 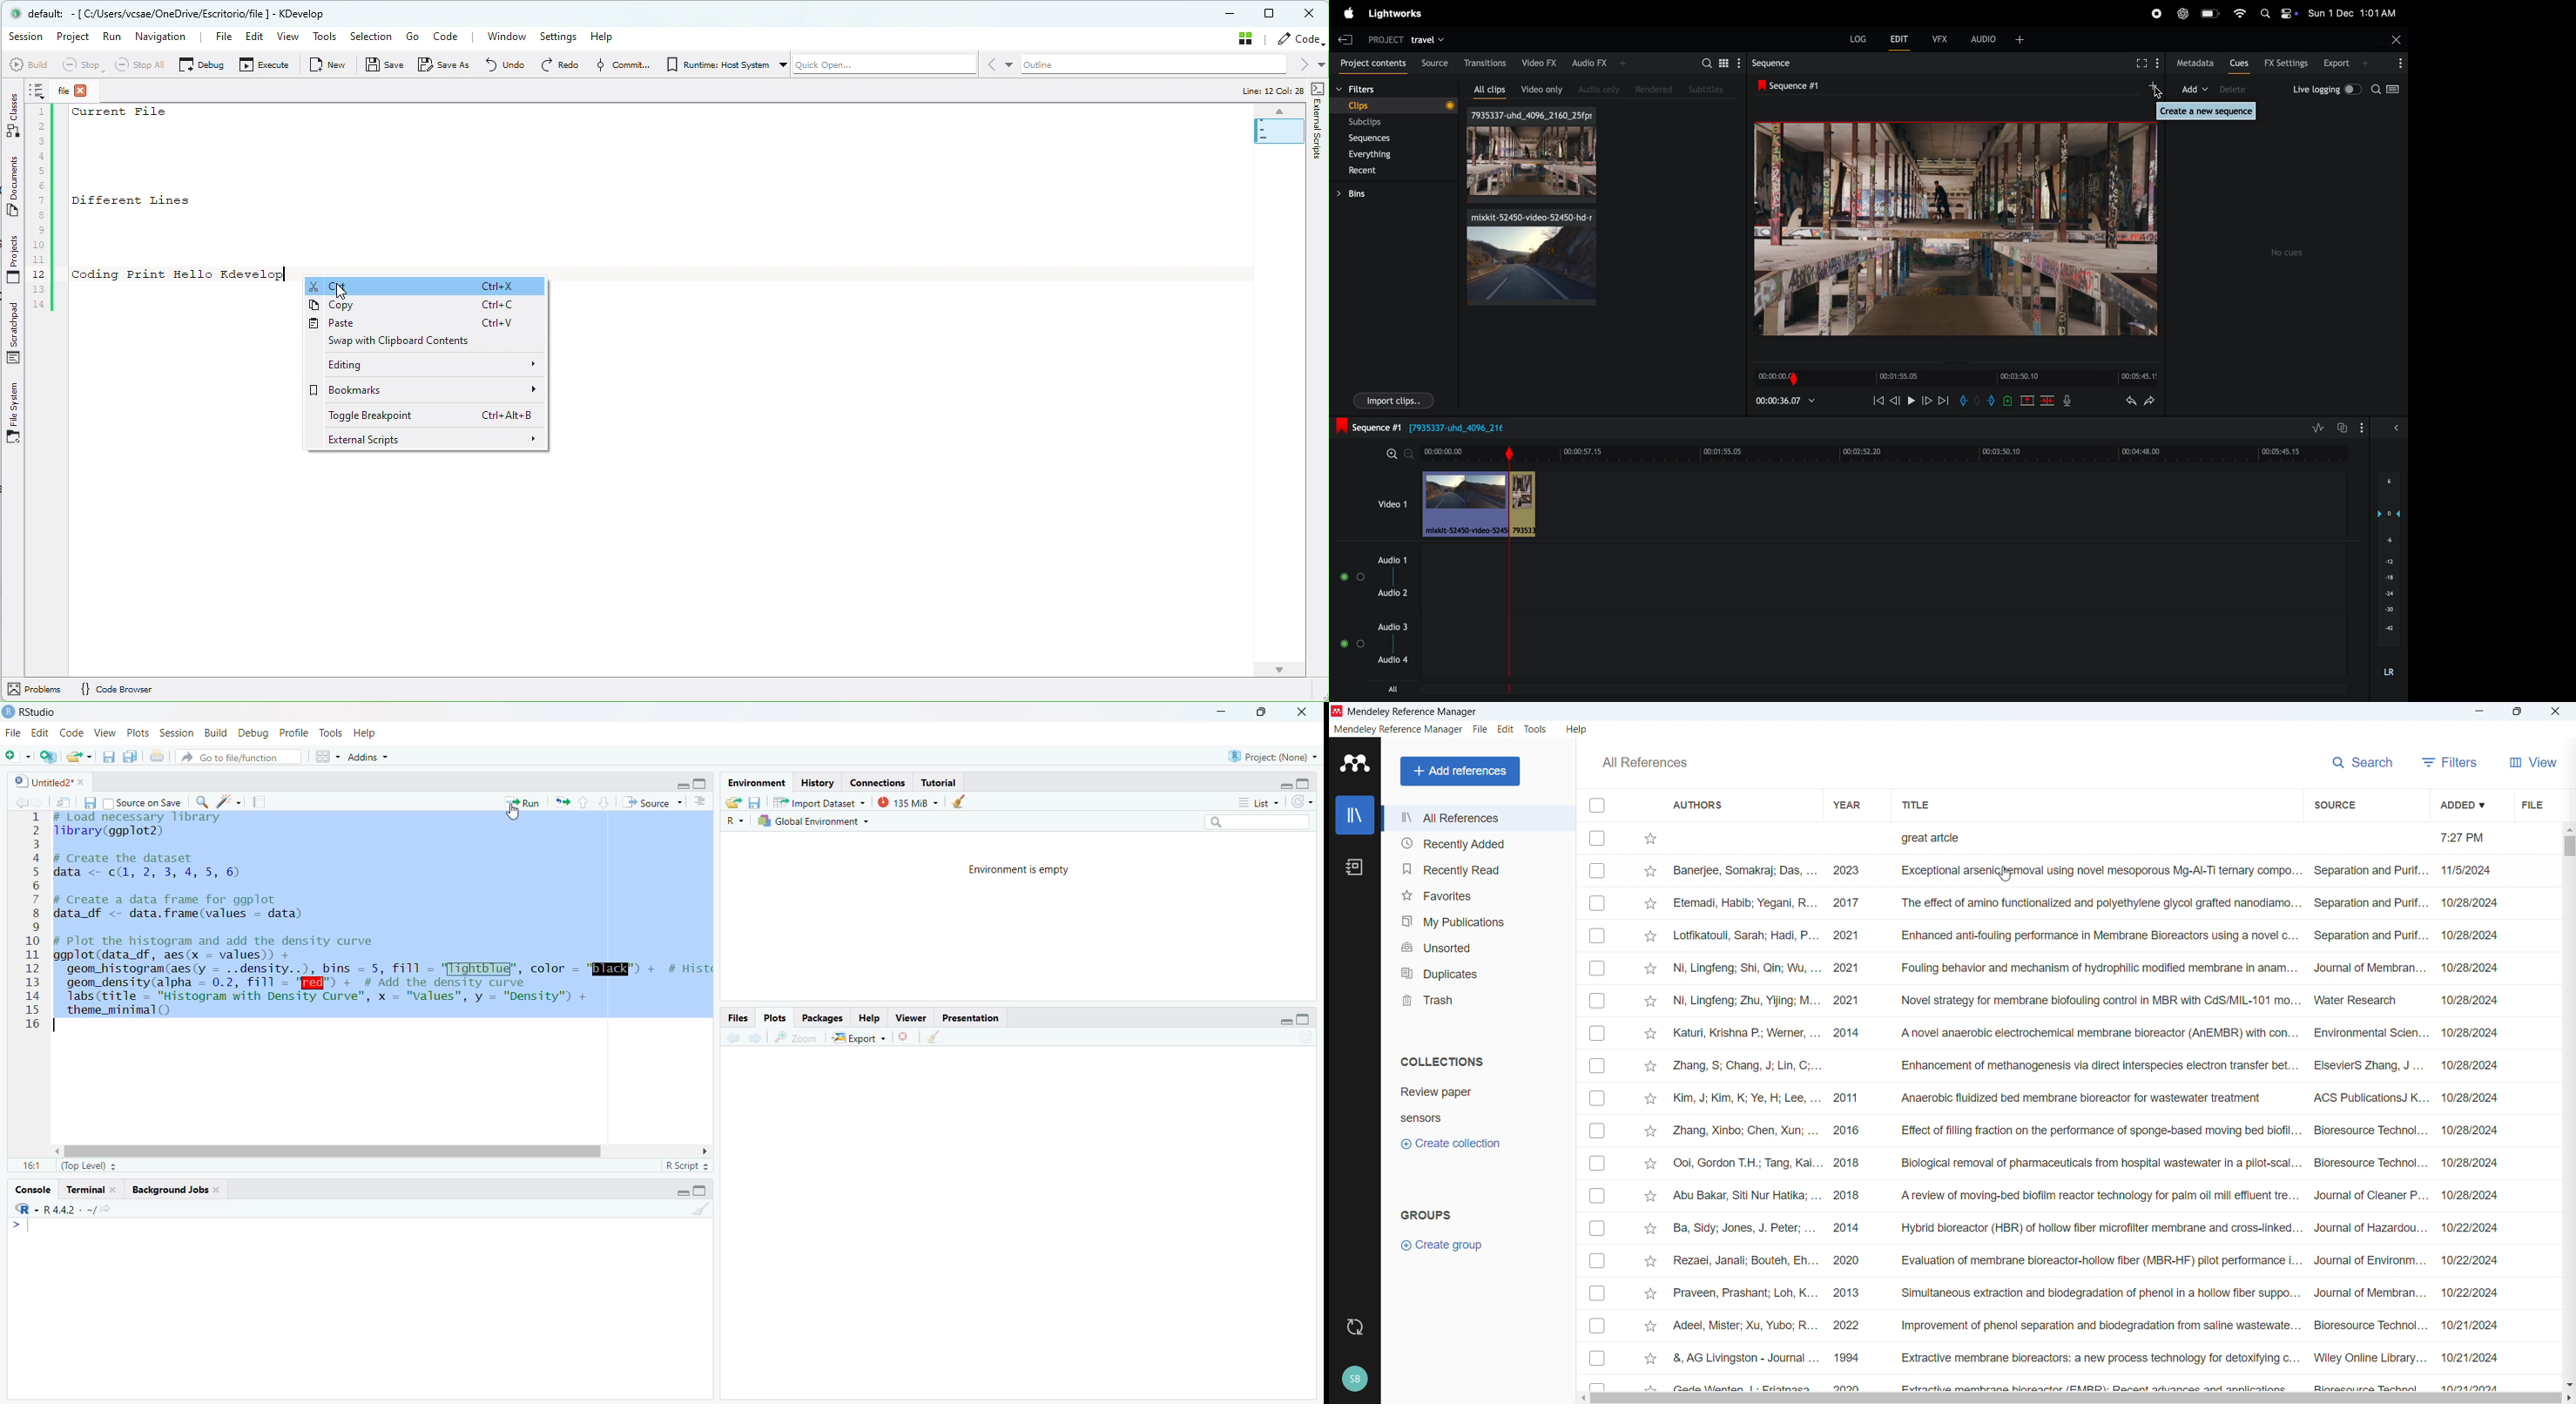 What do you see at coordinates (63, 802) in the screenshot?
I see `show in new window` at bounding box center [63, 802].